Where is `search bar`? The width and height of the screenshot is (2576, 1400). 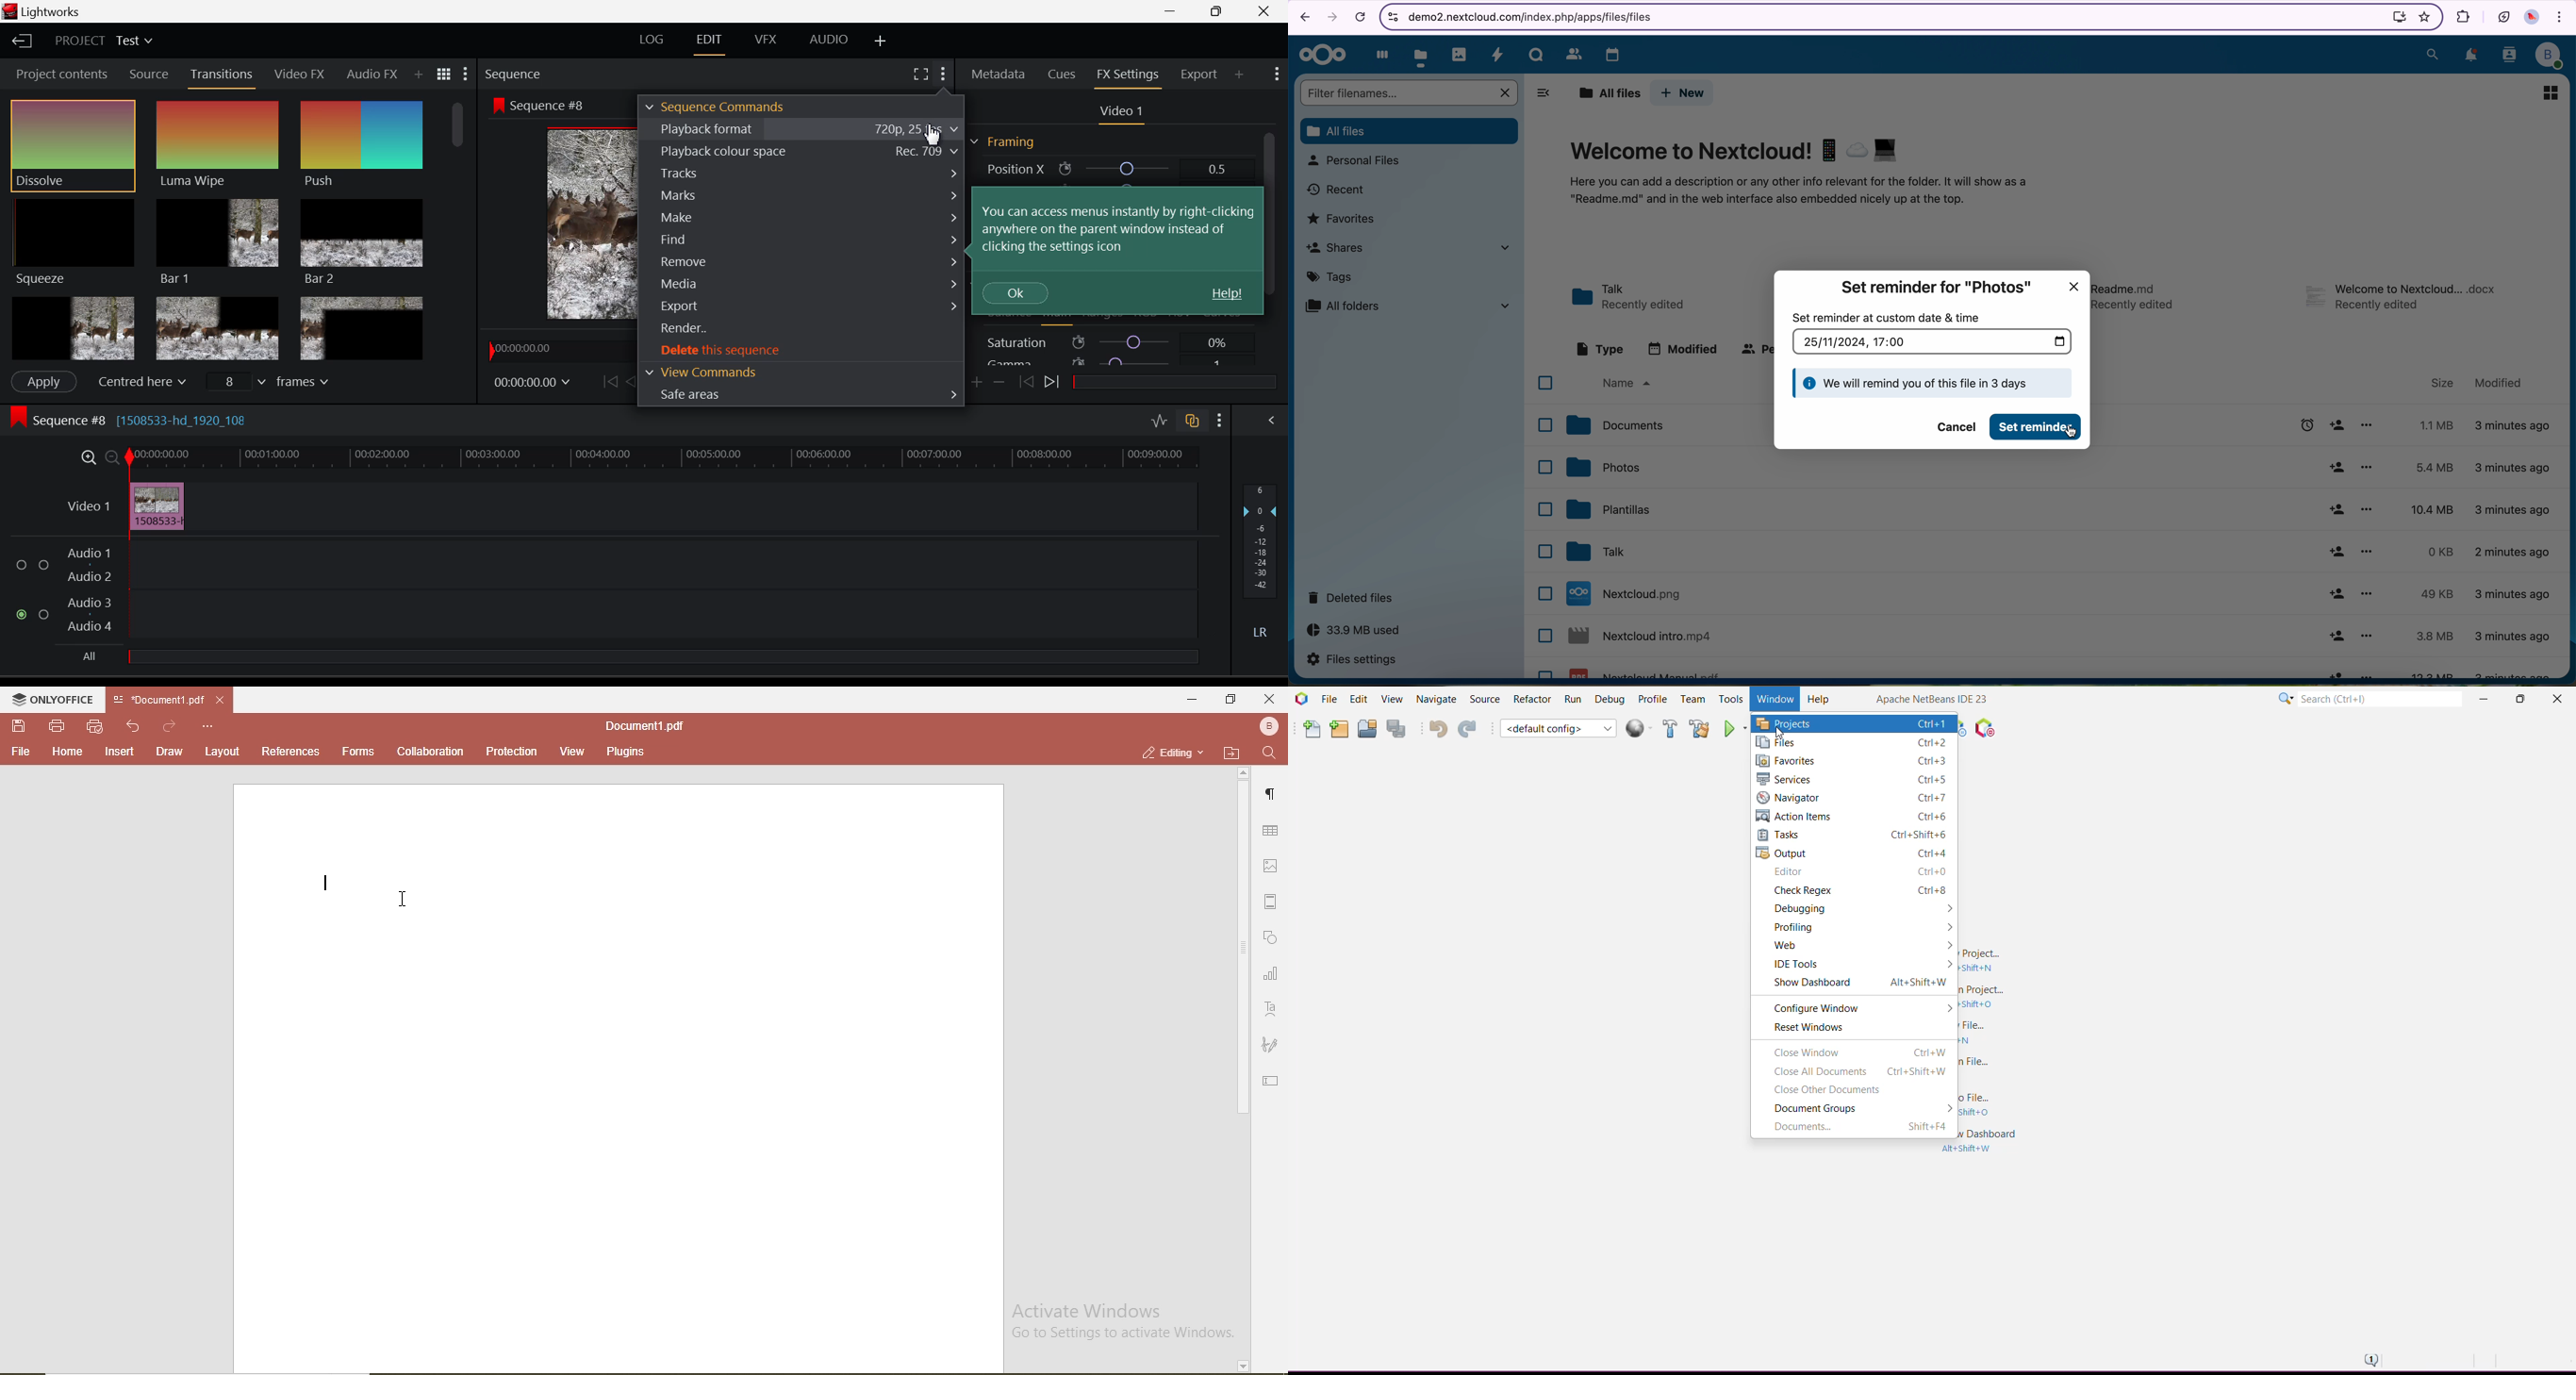 search bar is located at coordinates (1407, 92).